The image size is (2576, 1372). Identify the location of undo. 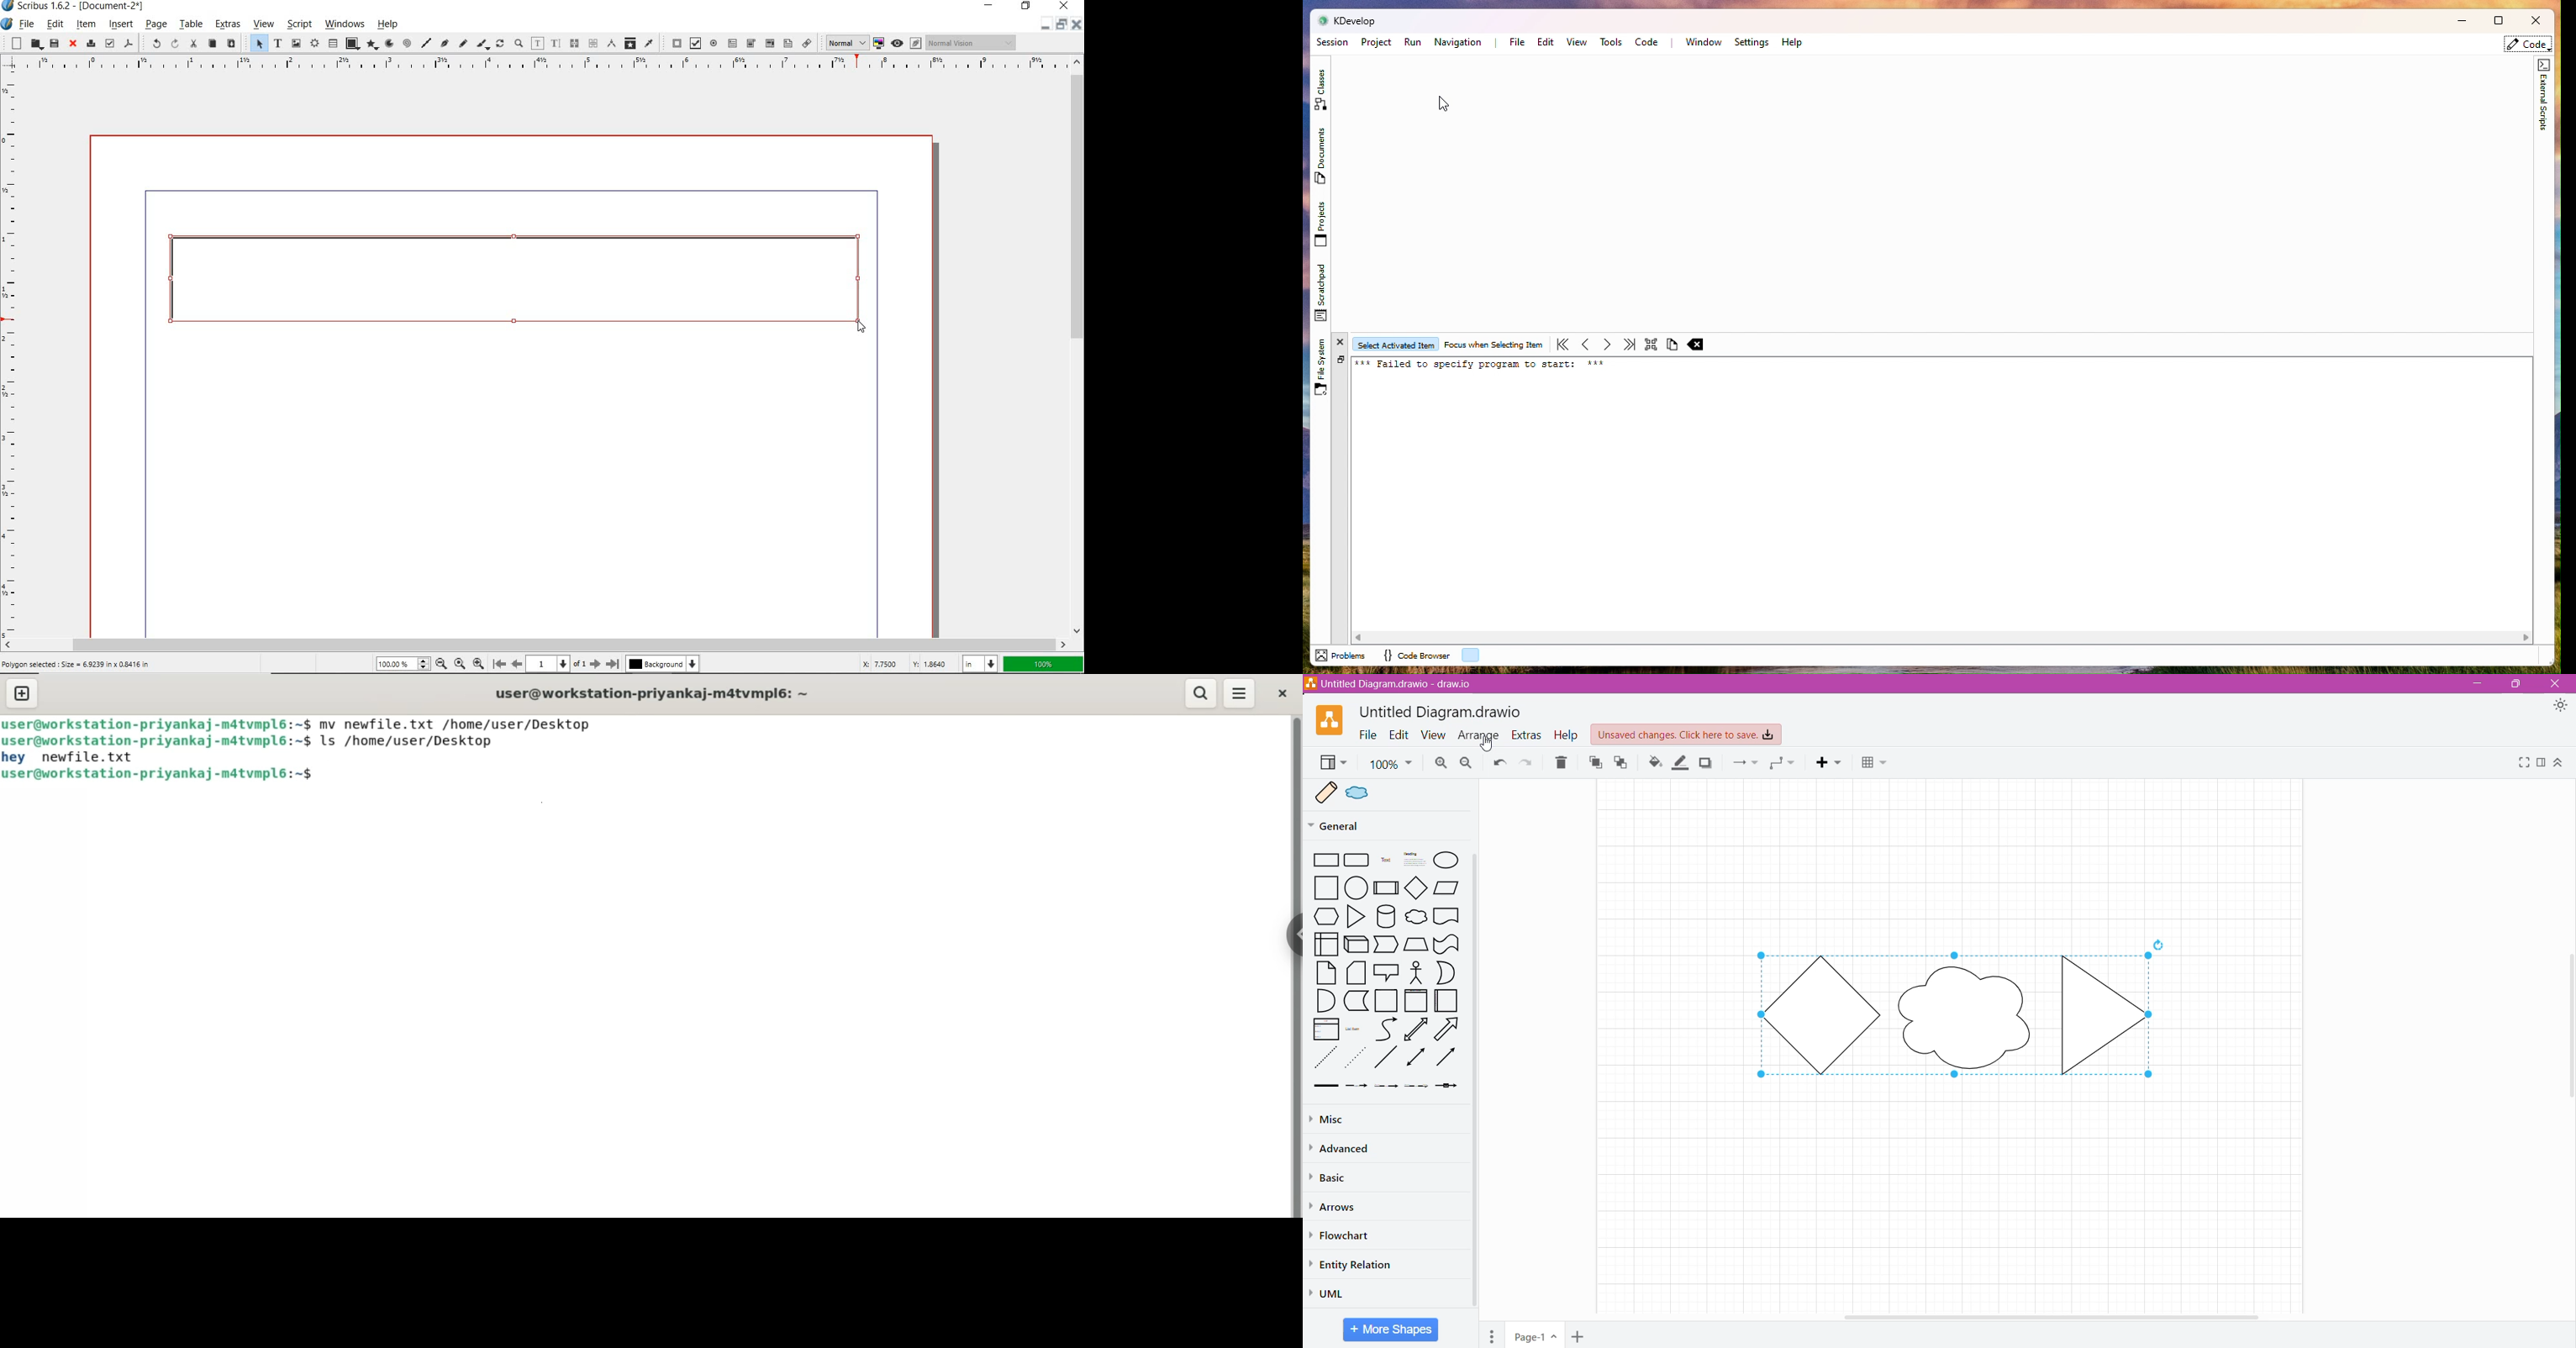
(152, 44).